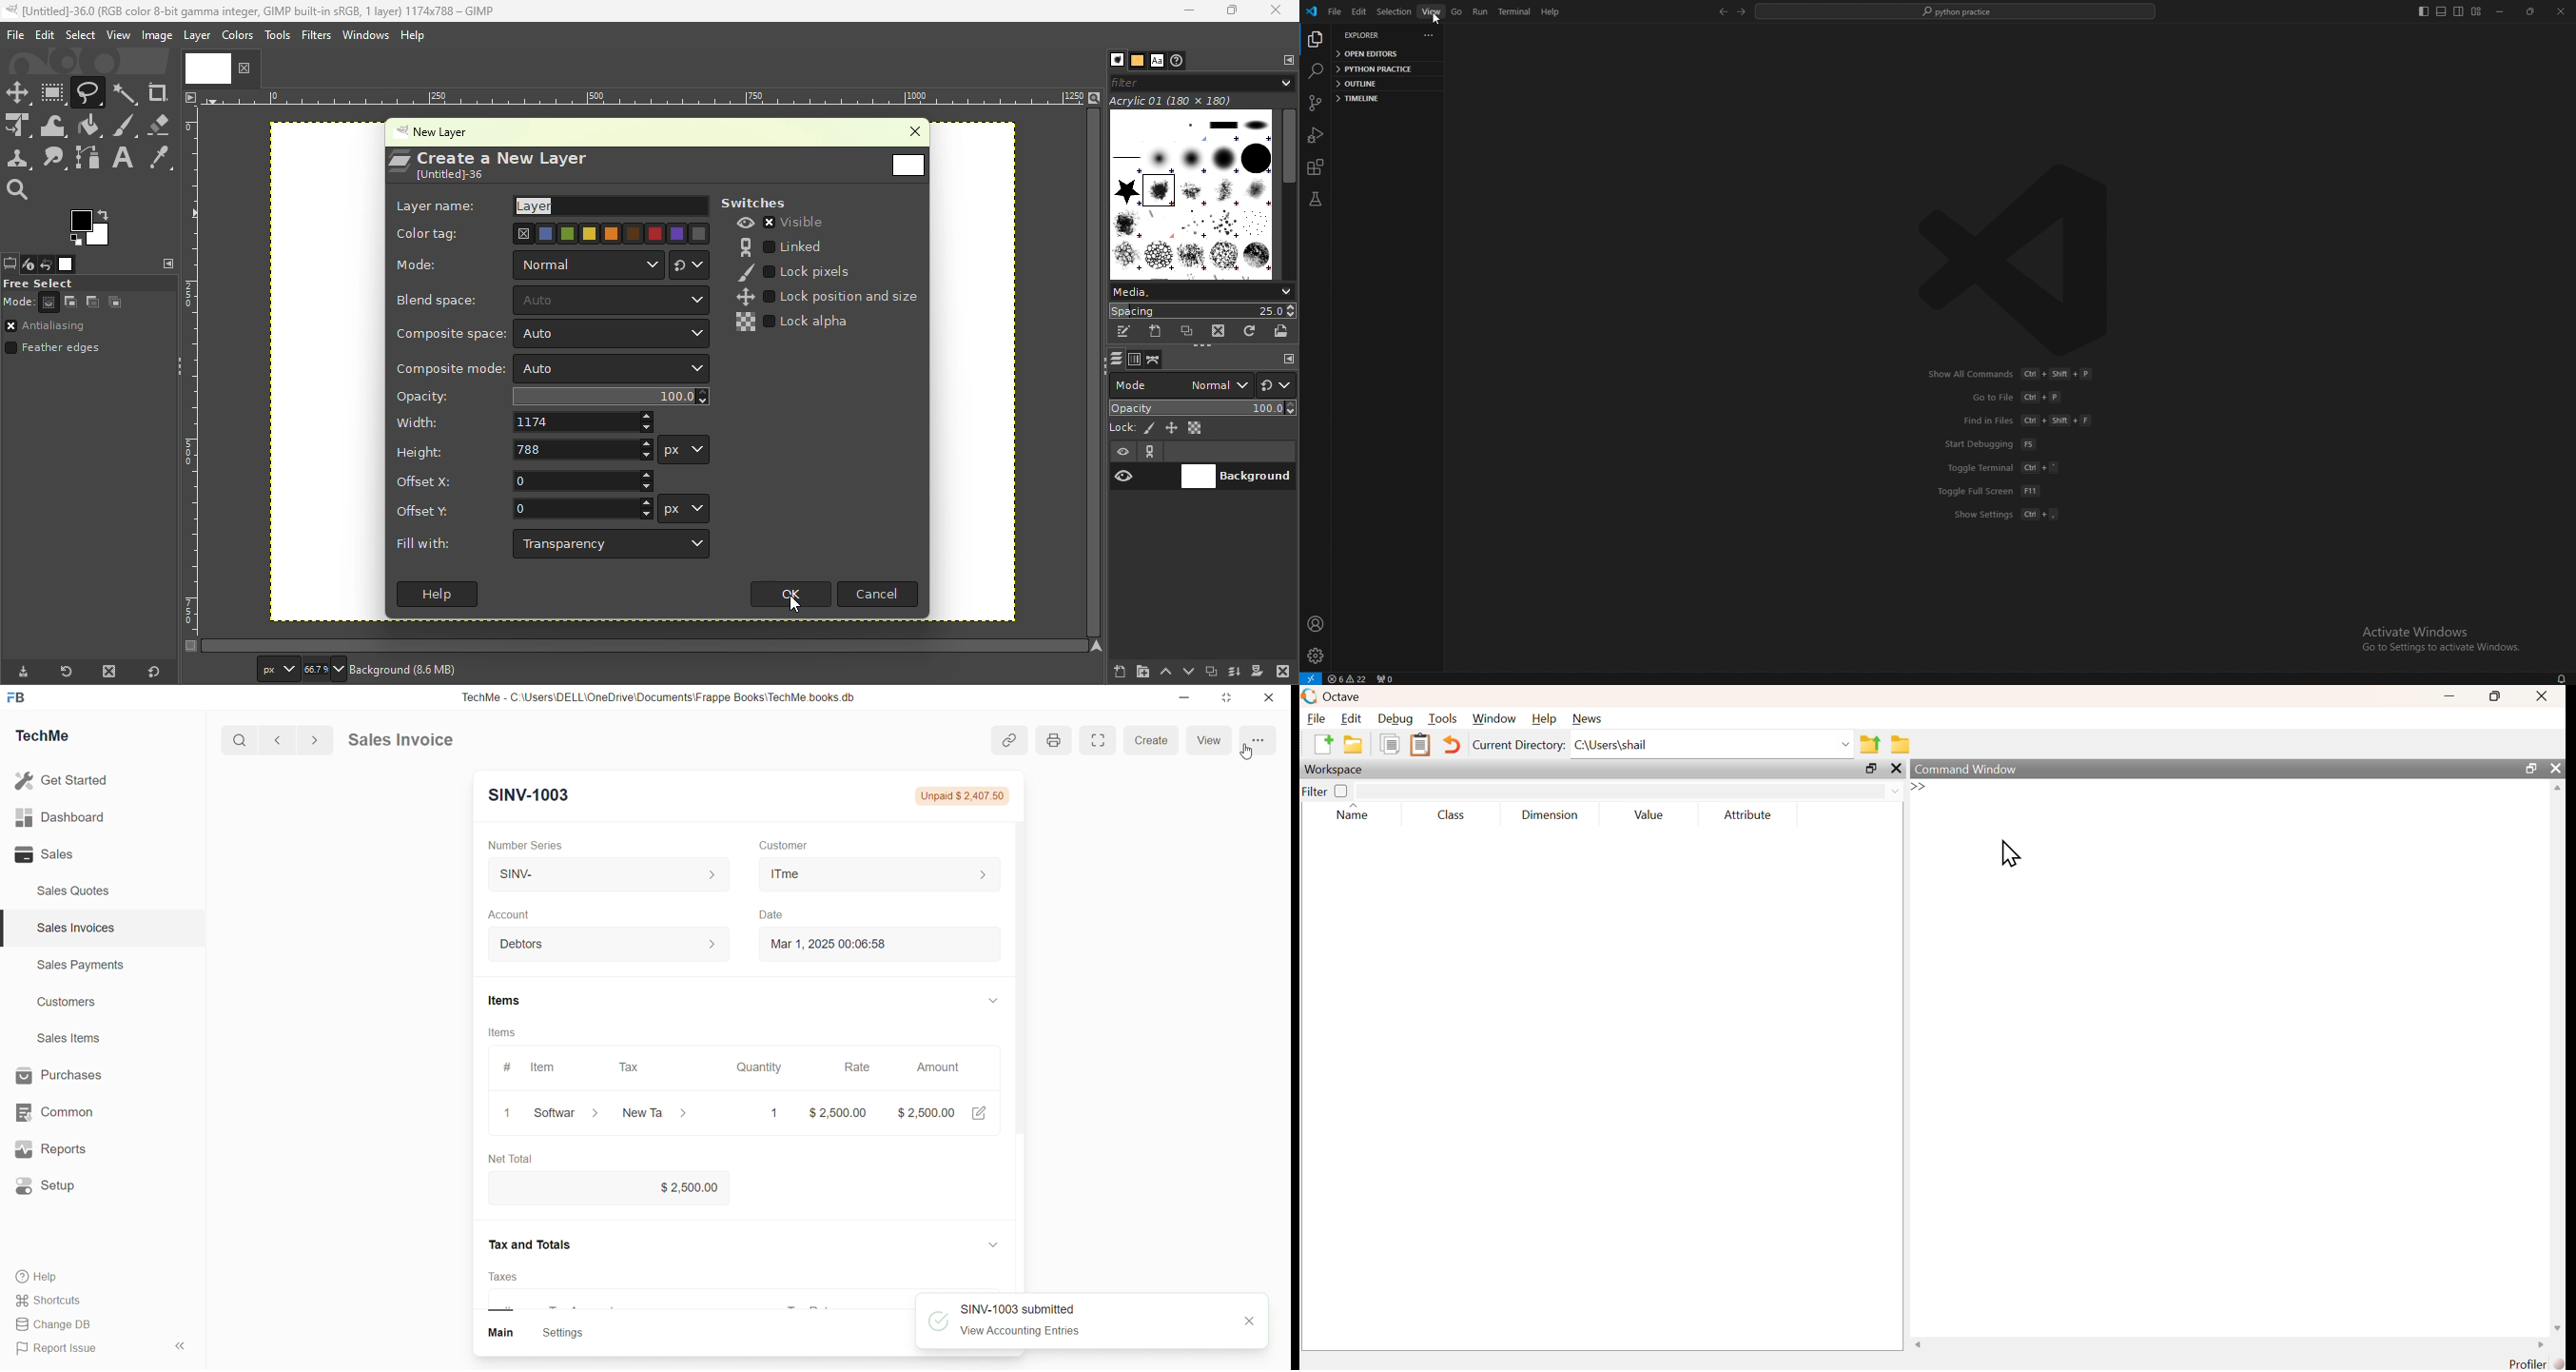  What do you see at coordinates (1056, 737) in the screenshot?
I see `print` at bounding box center [1056, 737].